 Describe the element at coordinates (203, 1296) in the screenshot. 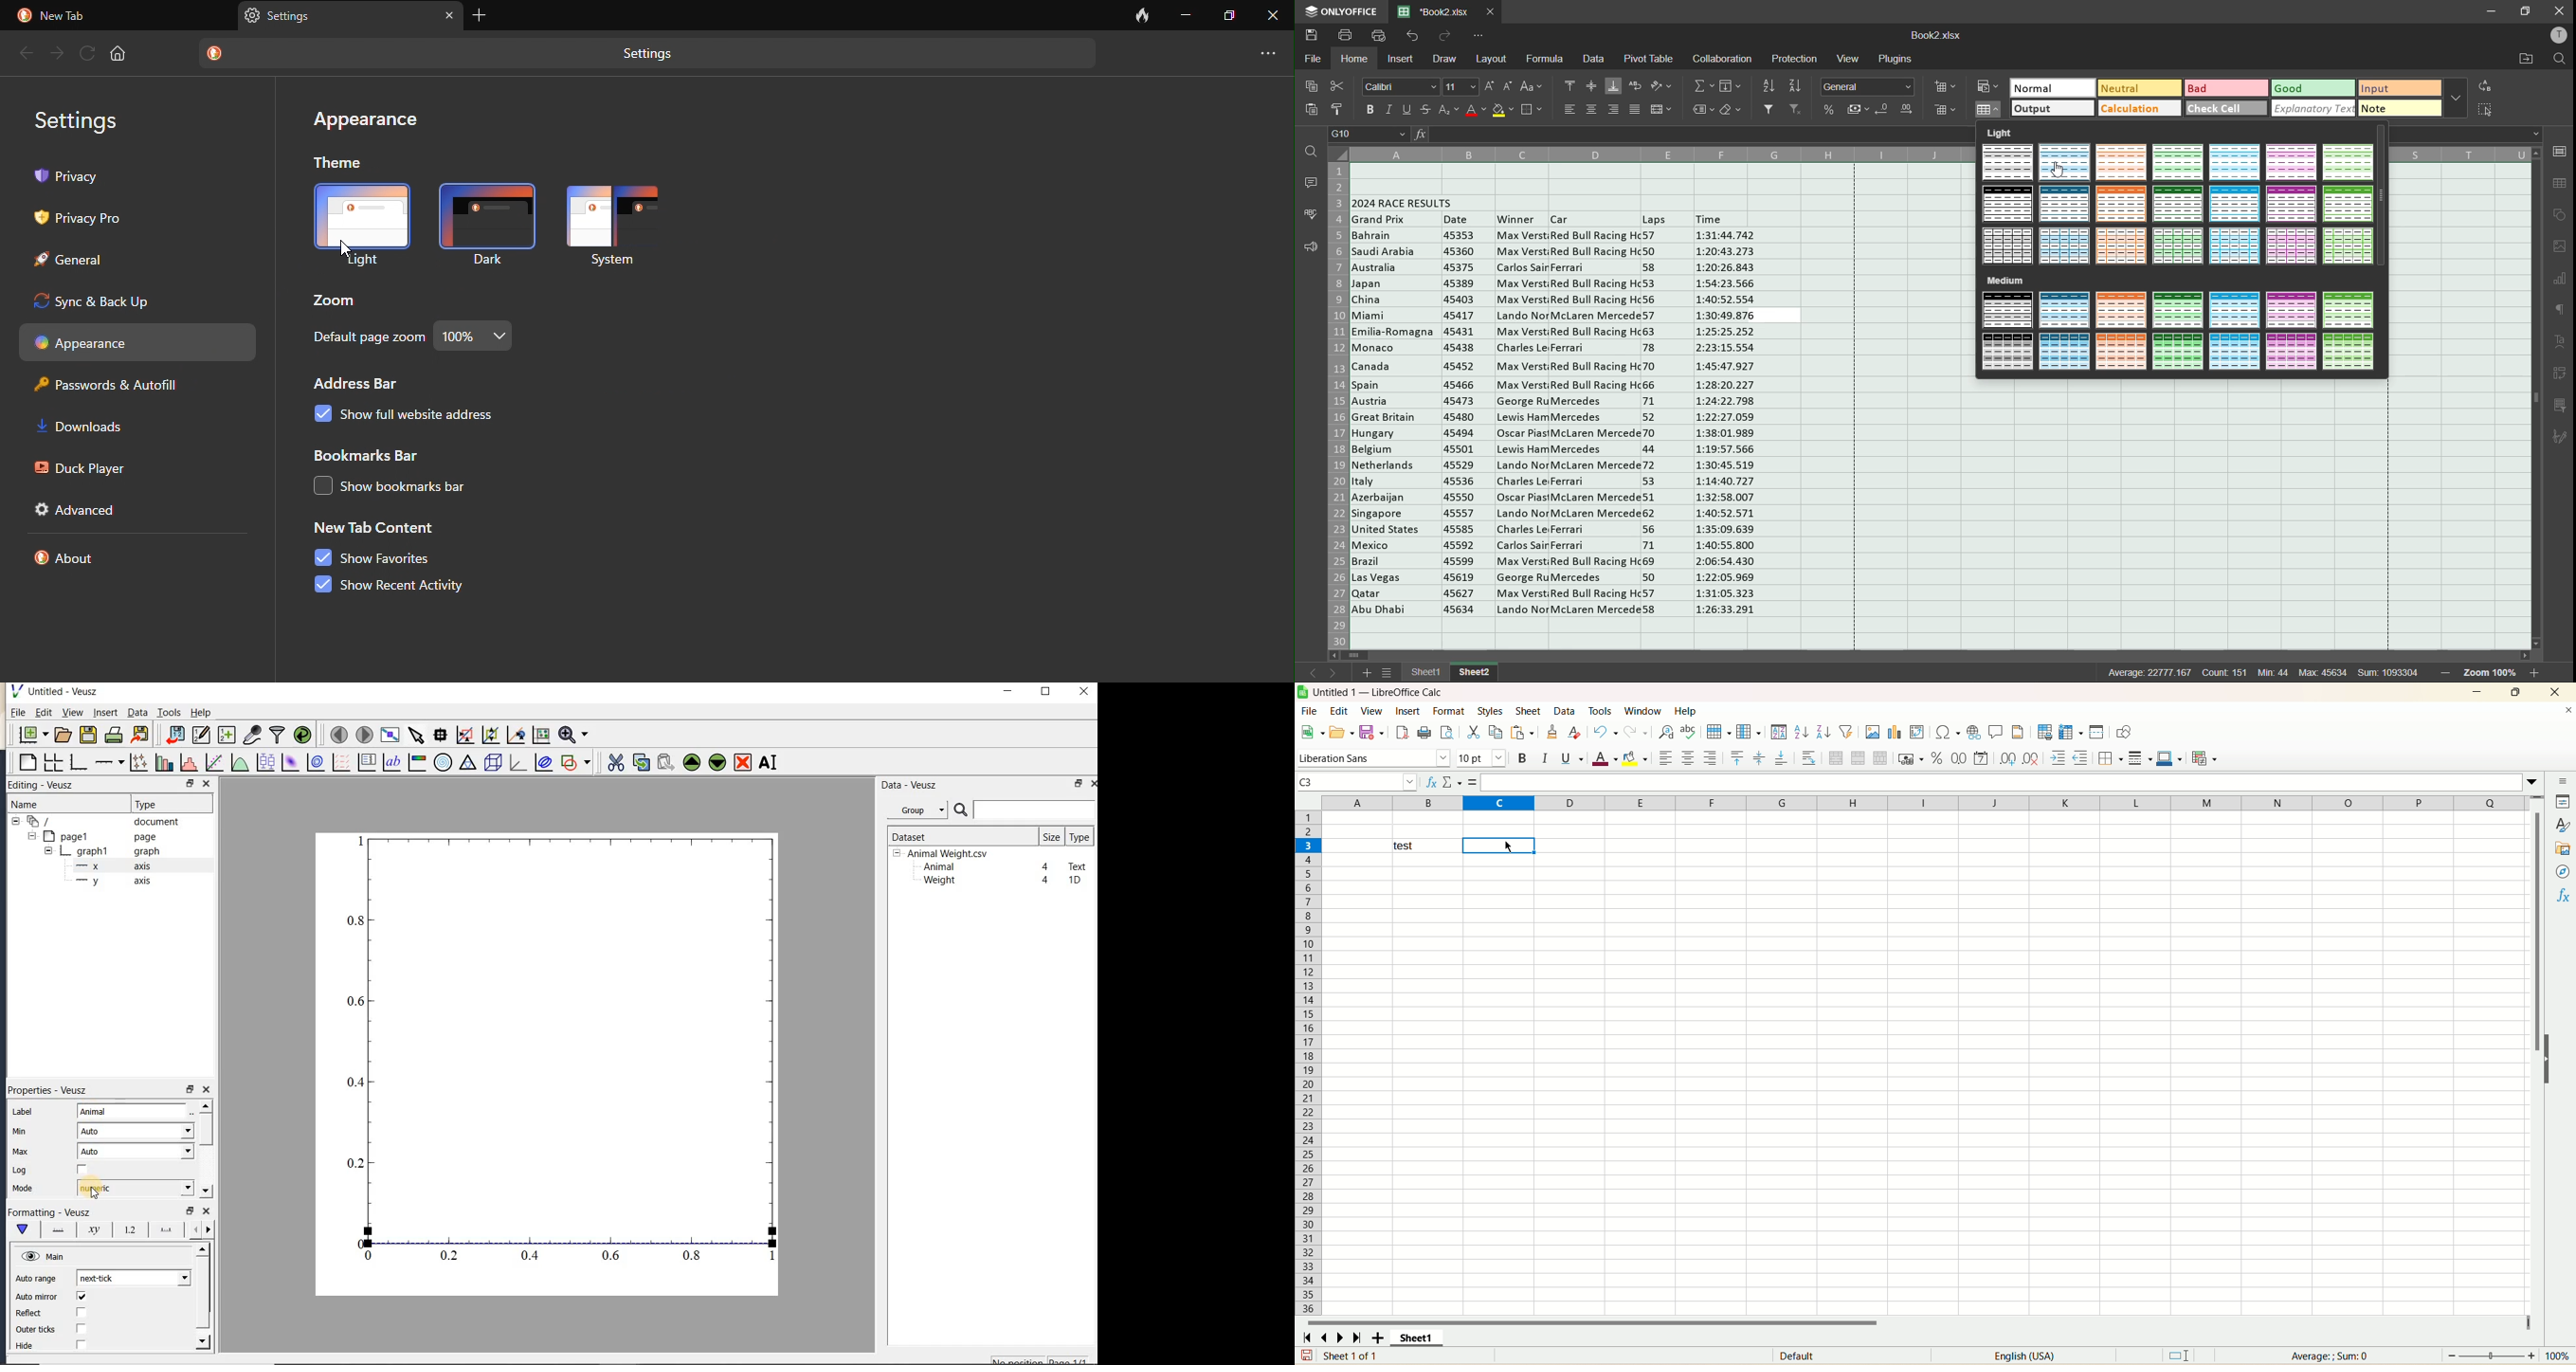

I see `scrollbar` at that location.